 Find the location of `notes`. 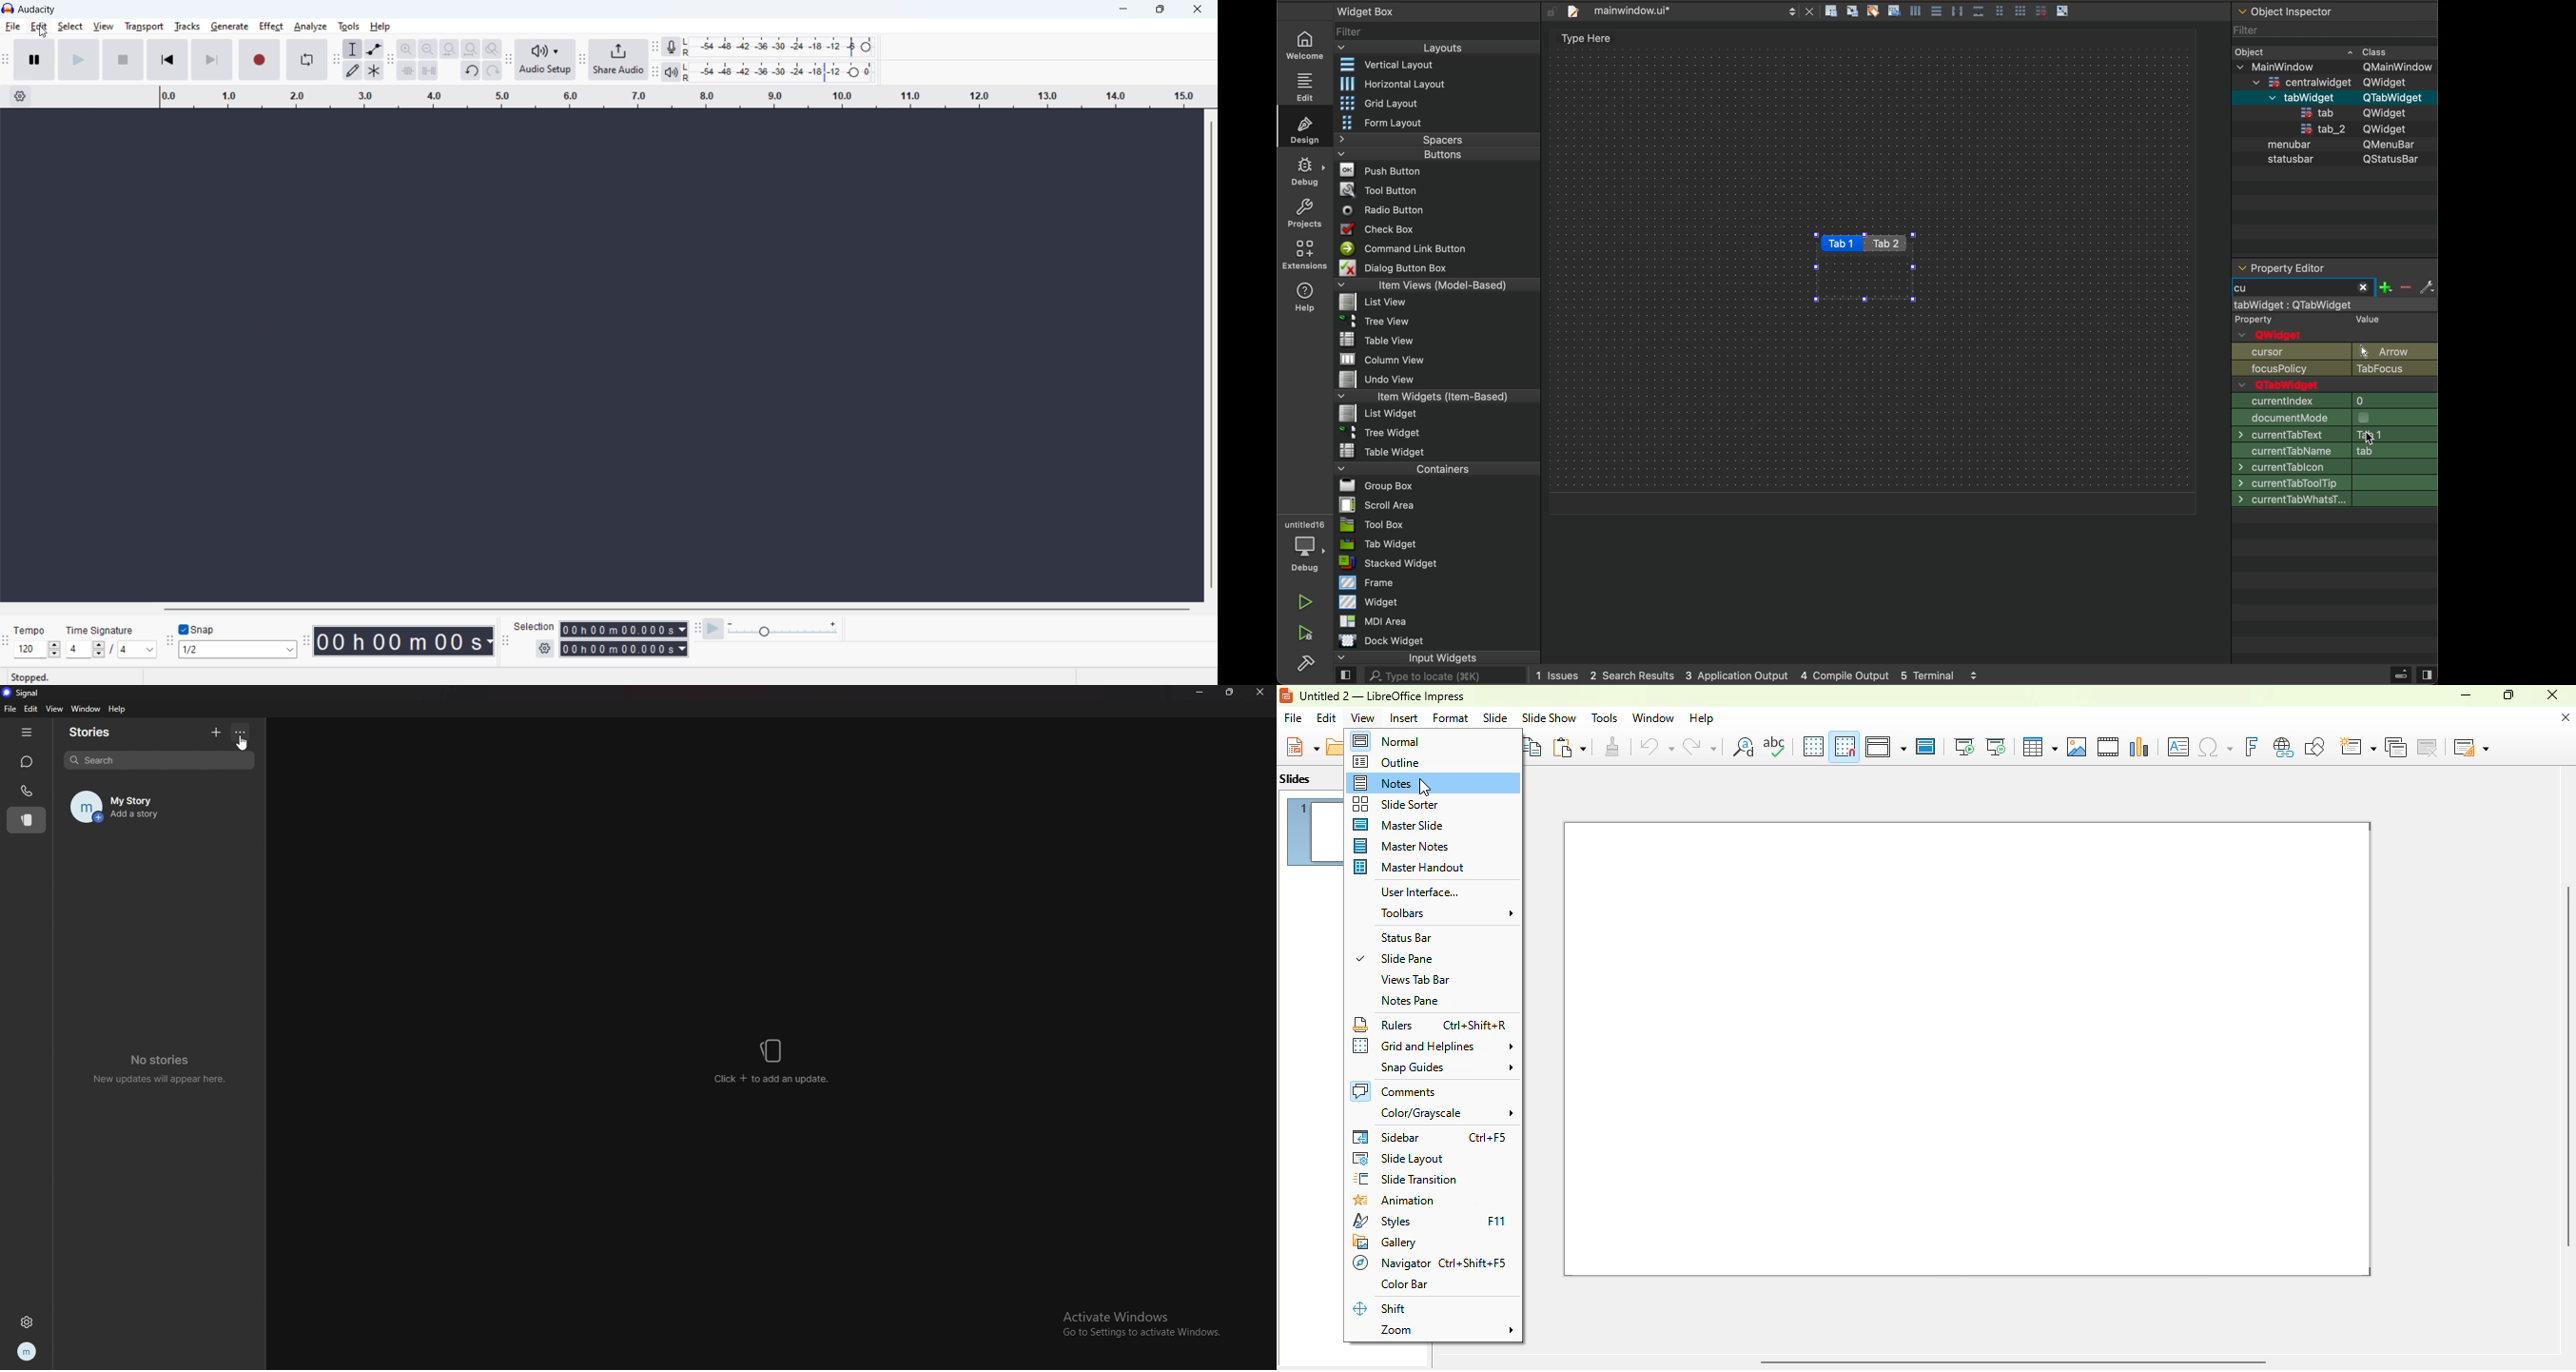

notes is located at coordinates (1385, 783).